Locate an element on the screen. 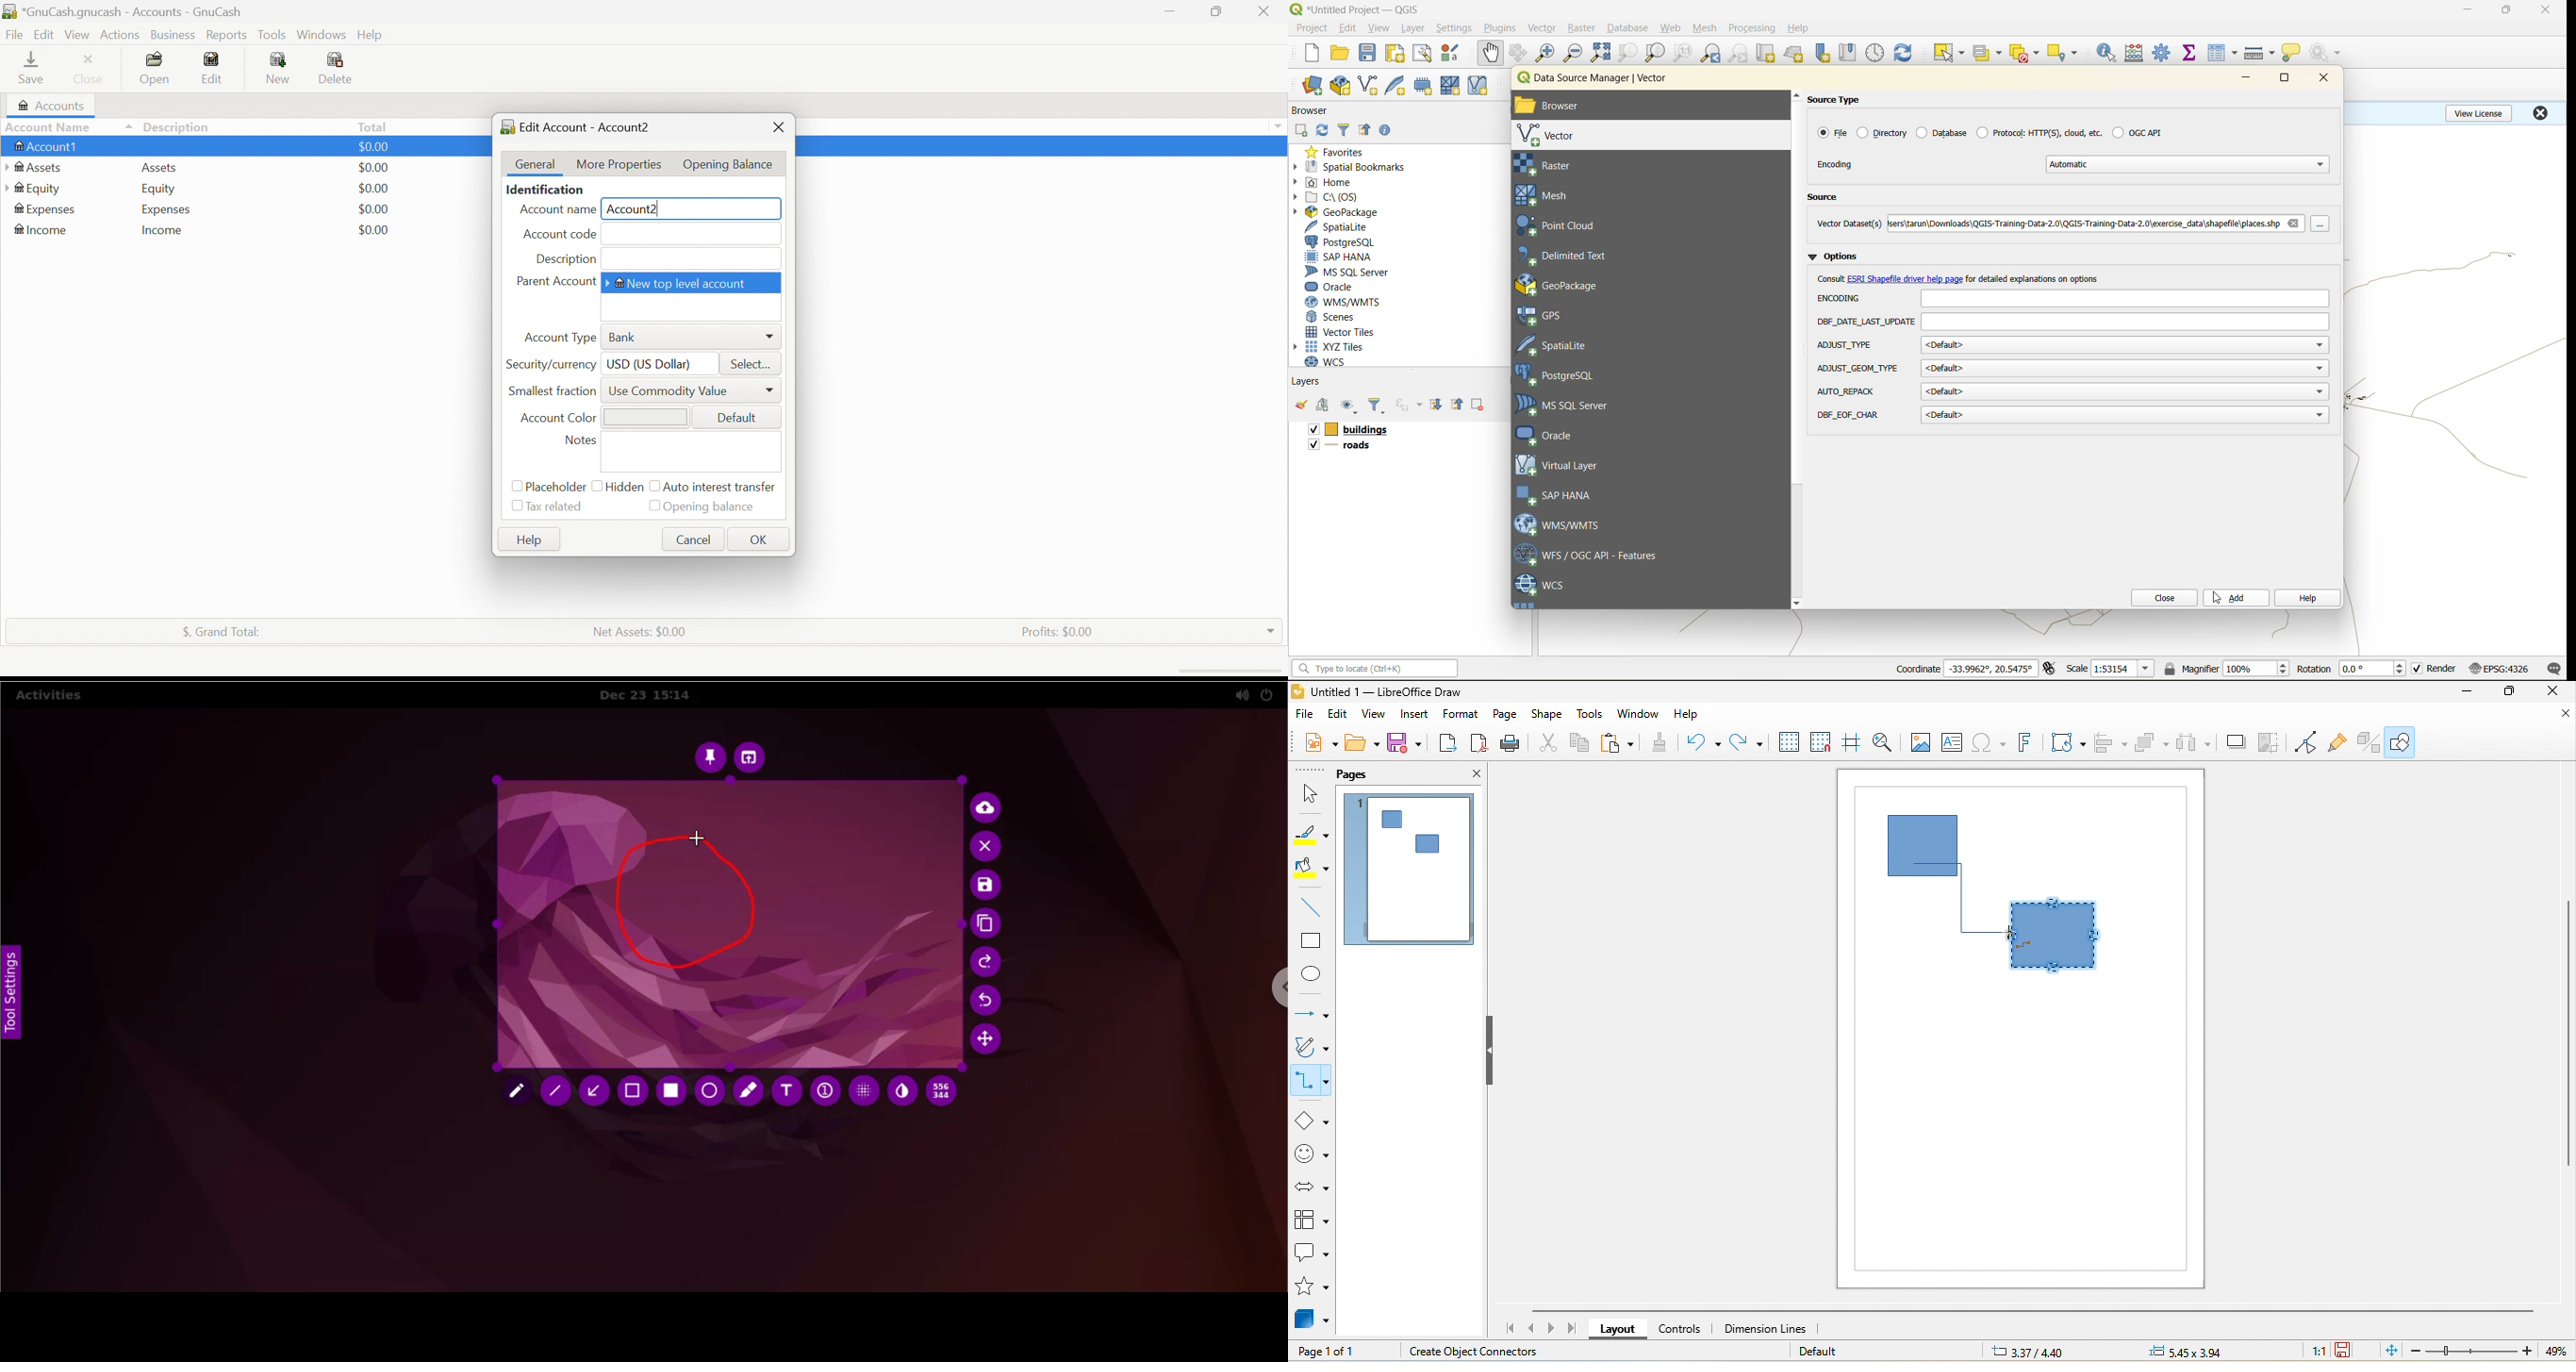  Close is located at coordinates (91, 68).